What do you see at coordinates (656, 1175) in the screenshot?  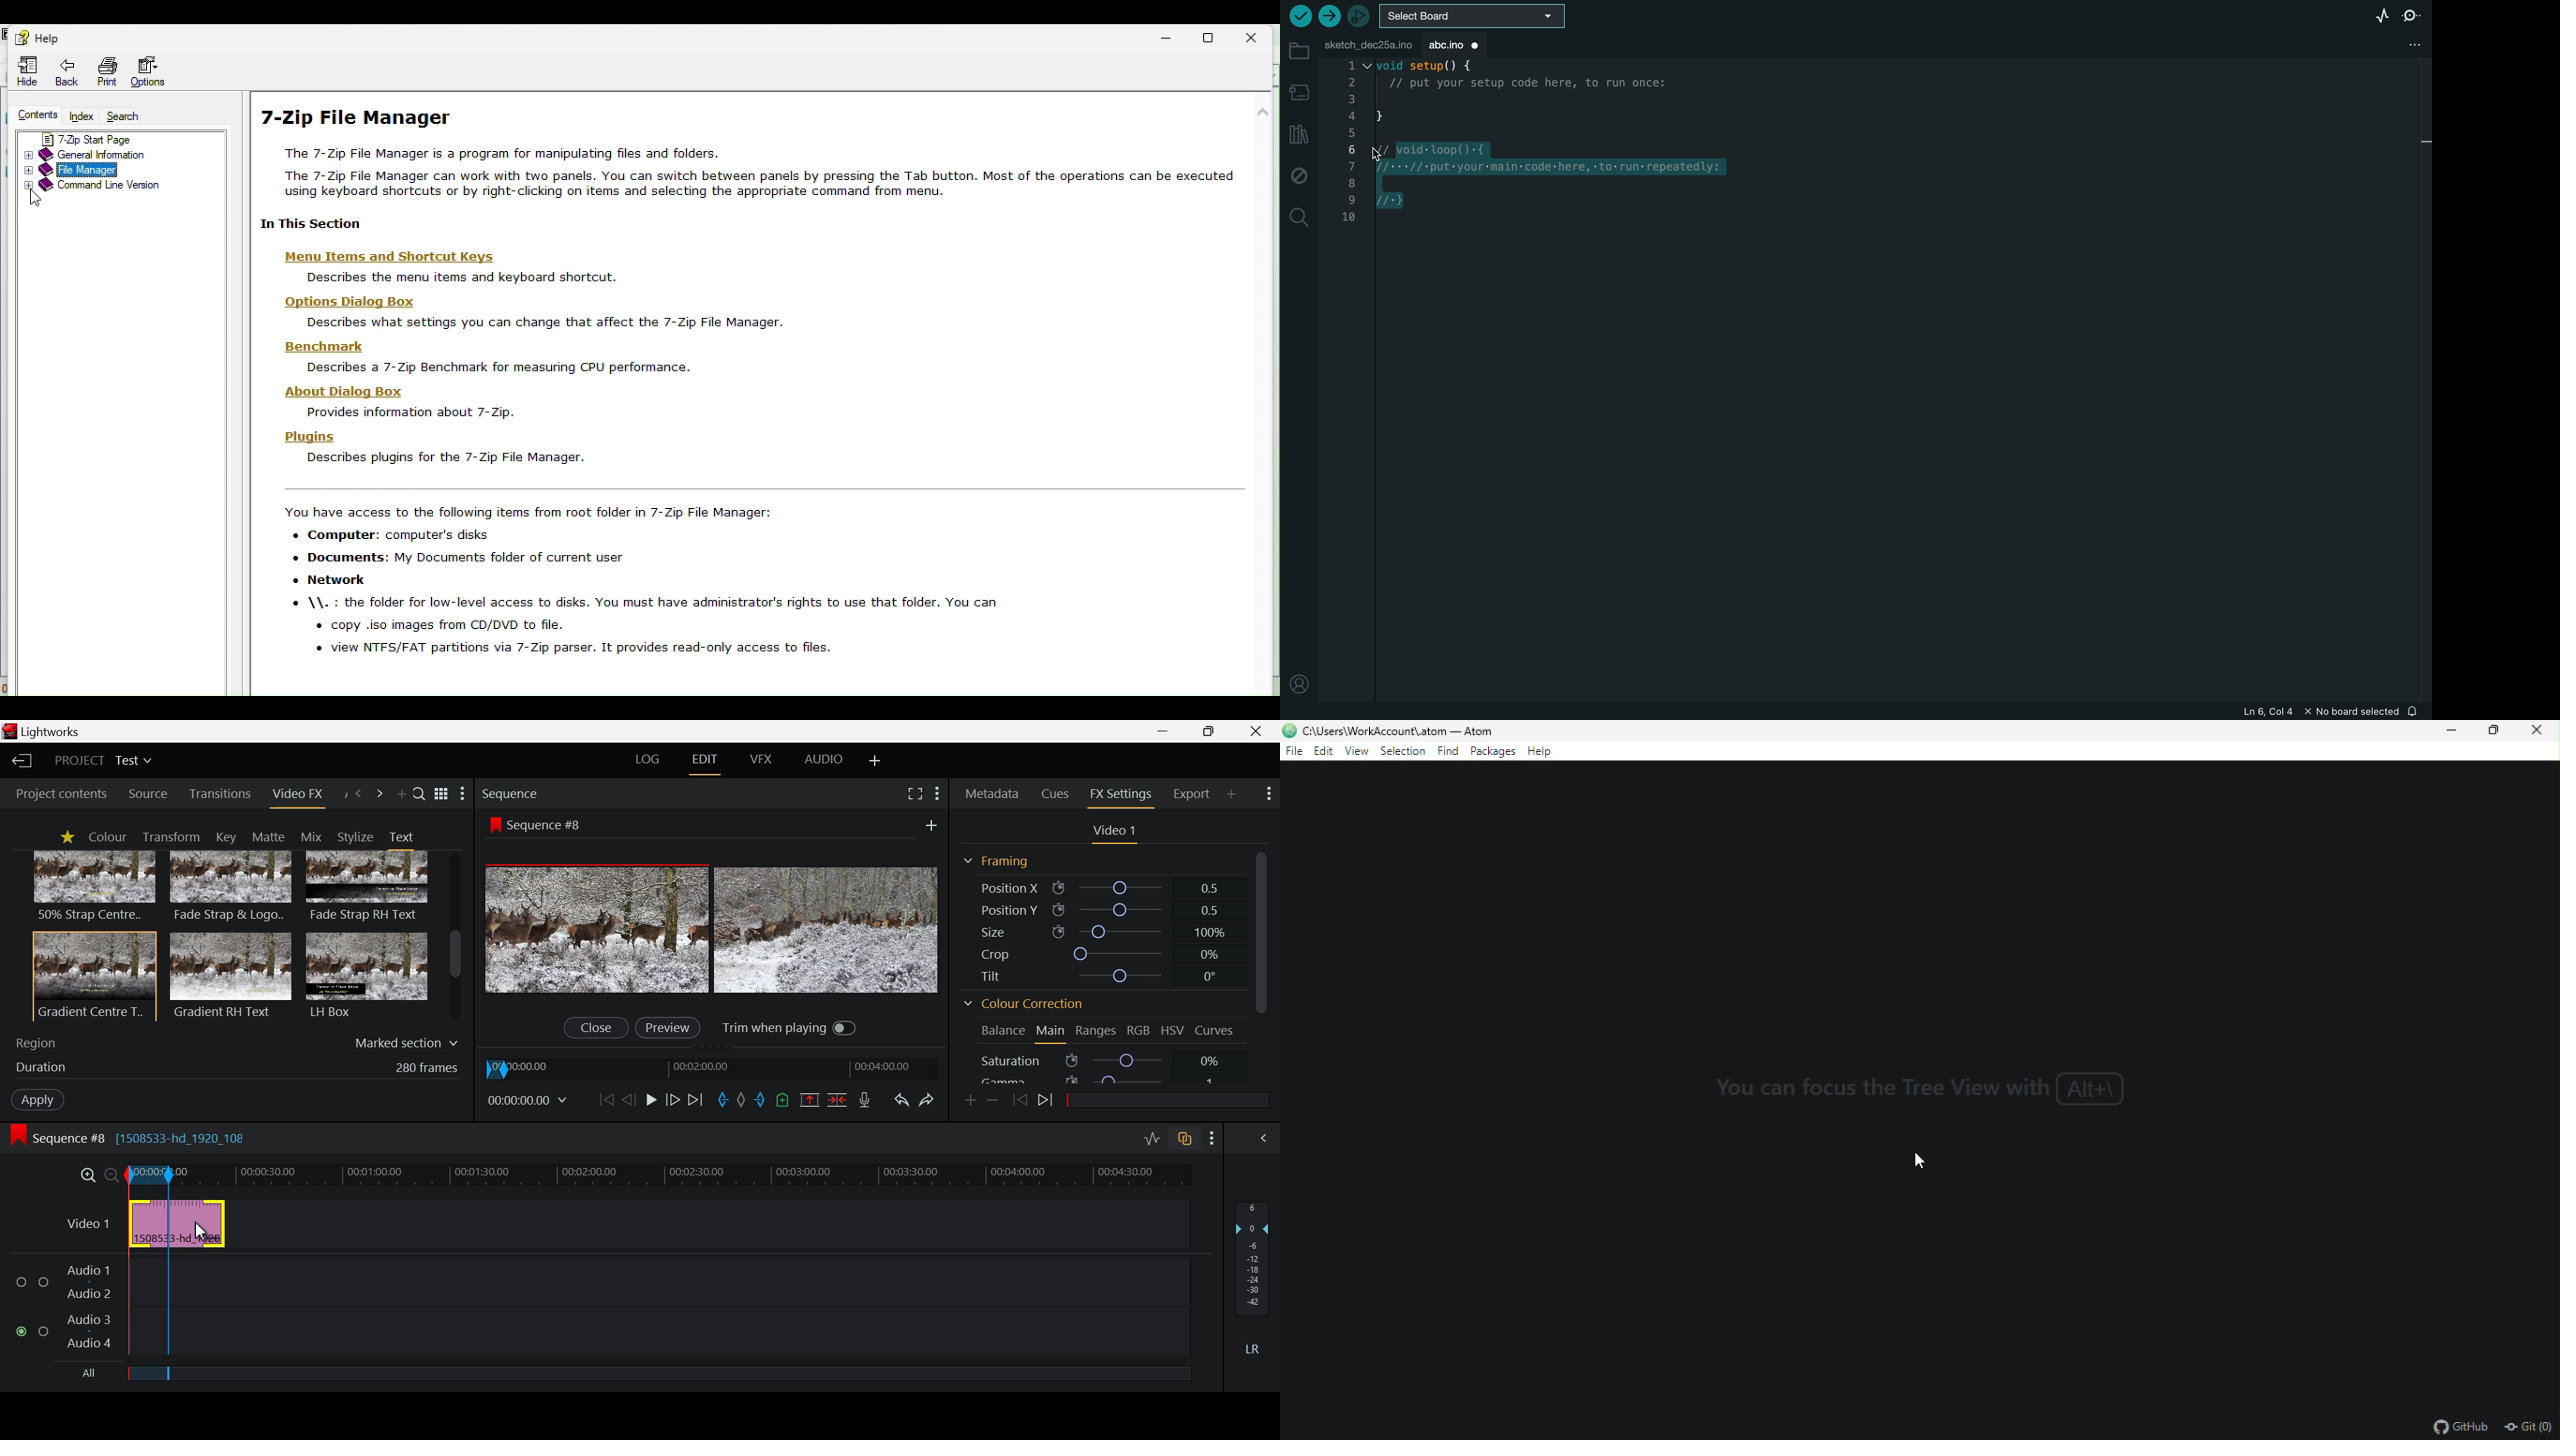 I see `Project Timeline` at bounding box center [656, 1175].